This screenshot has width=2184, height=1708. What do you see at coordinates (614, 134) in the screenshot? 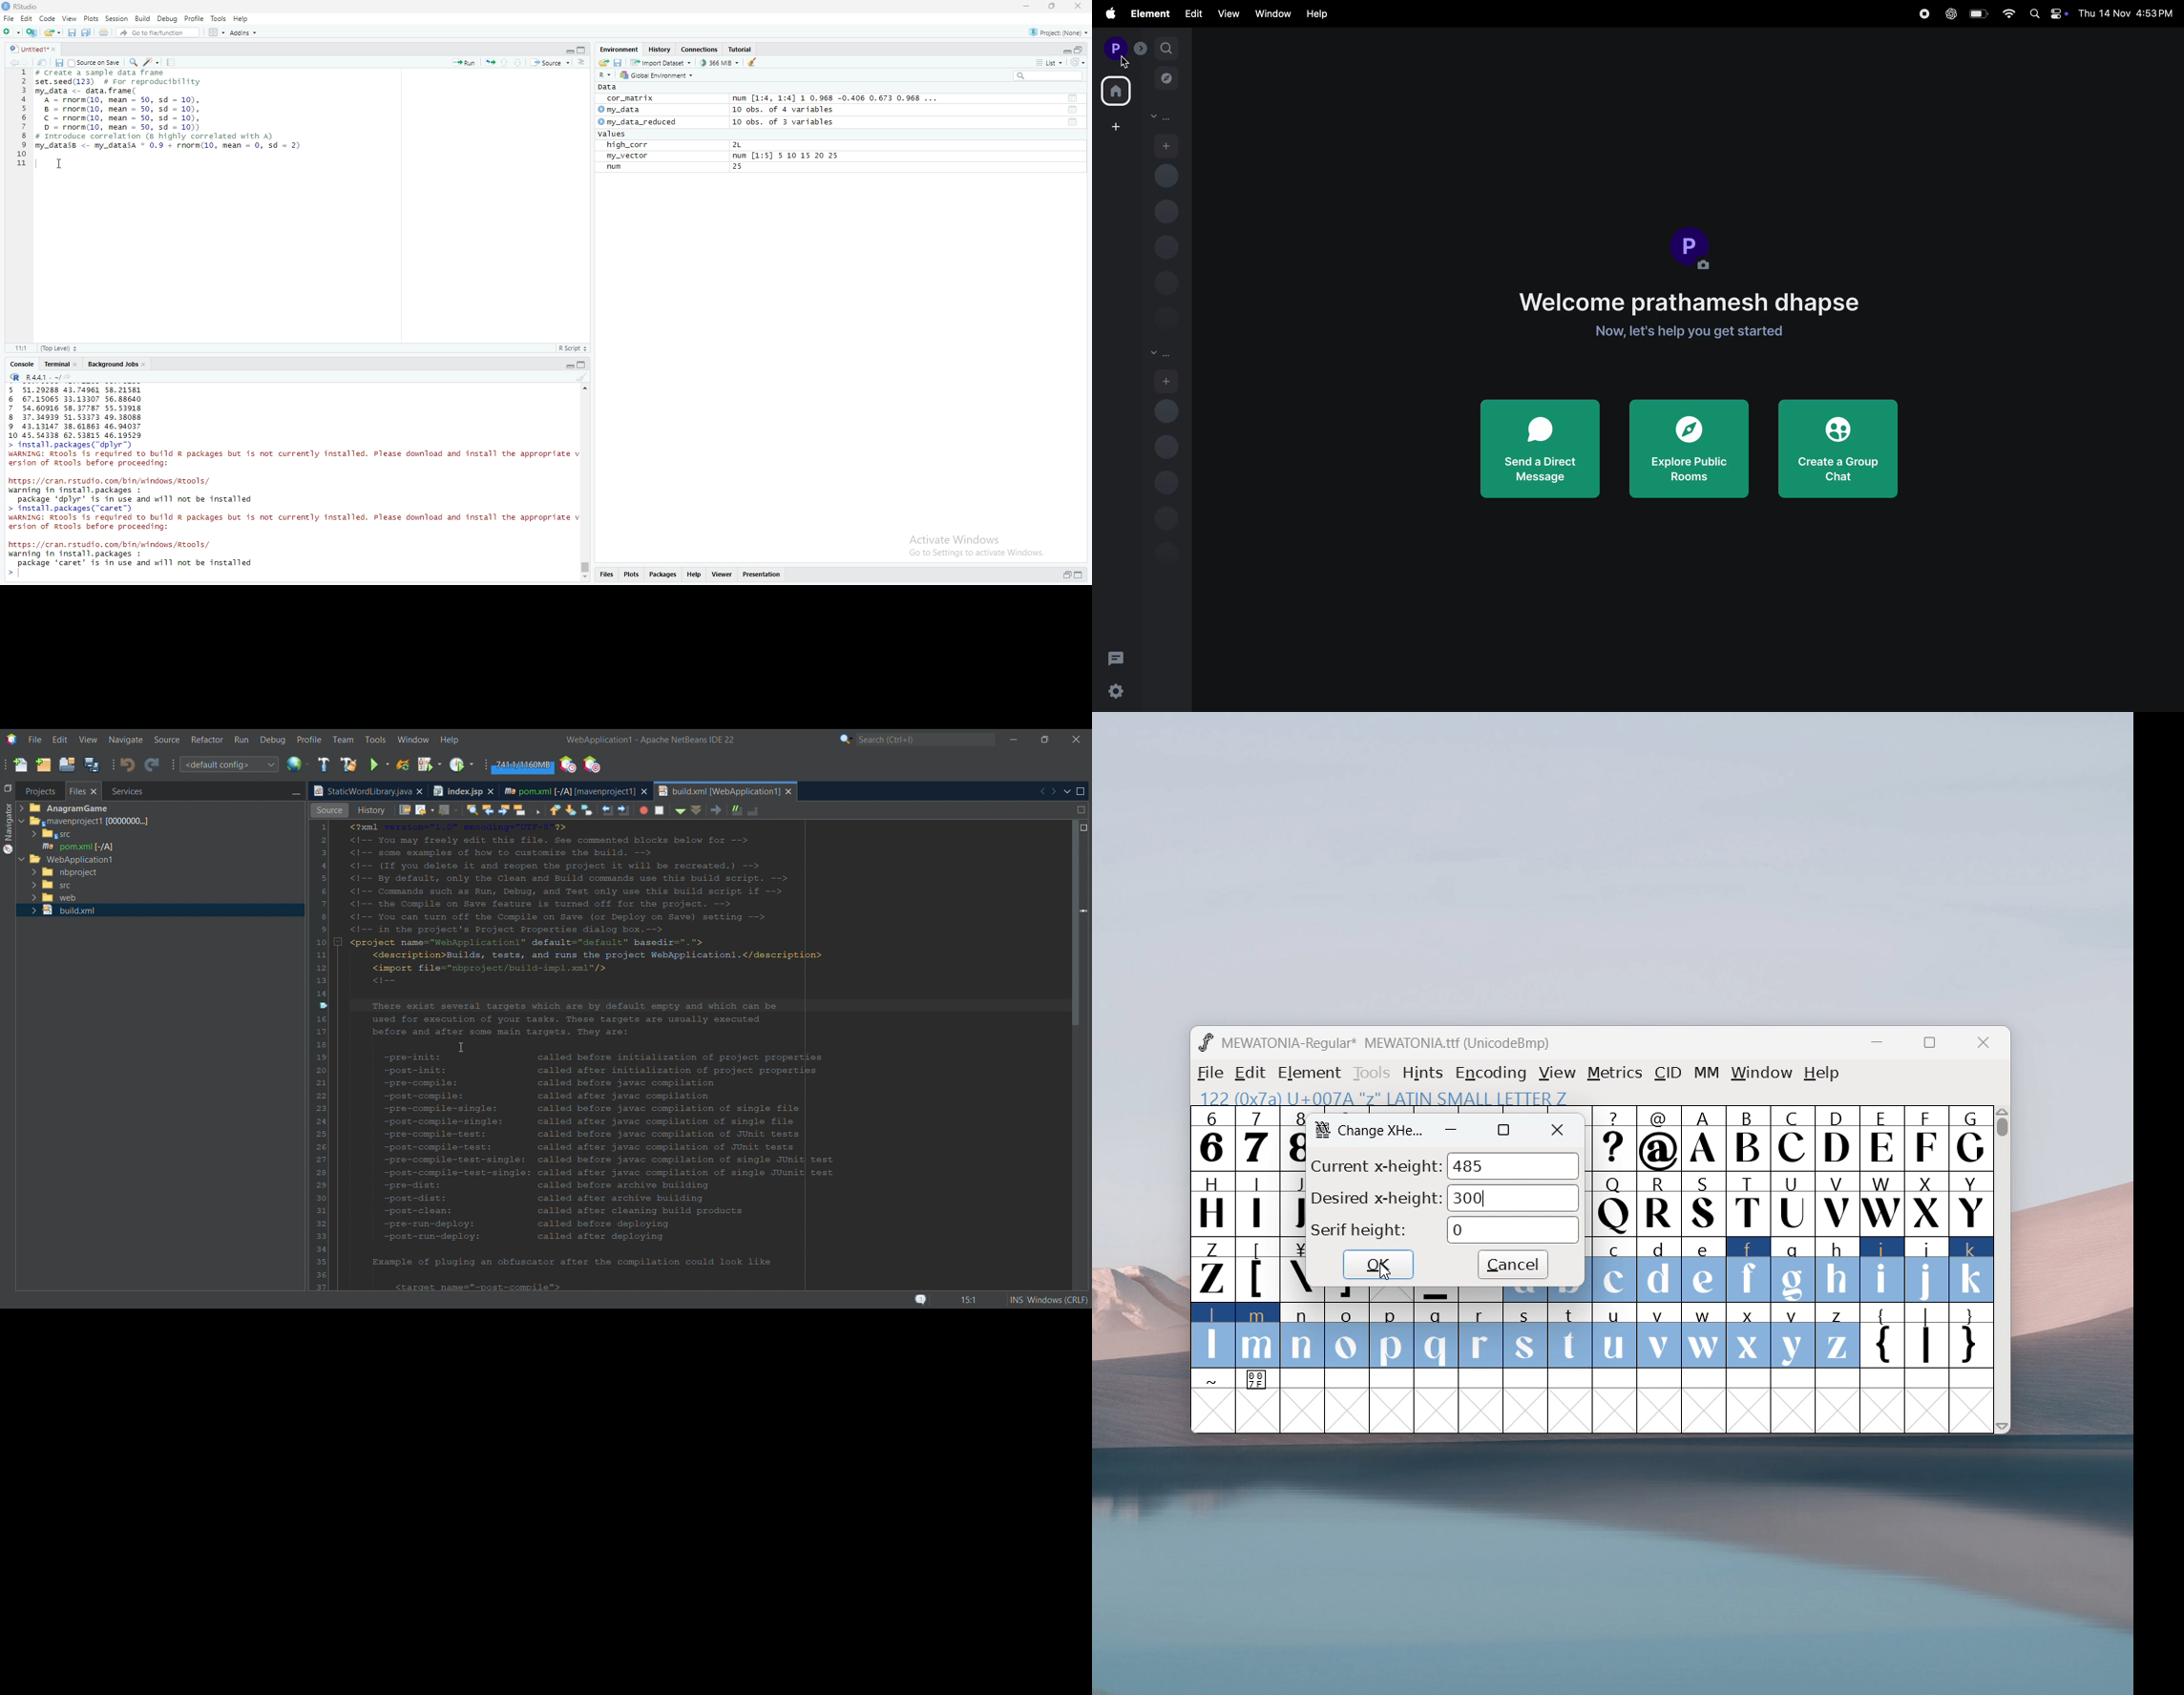
I see `values` at bounding box center [614, 134].